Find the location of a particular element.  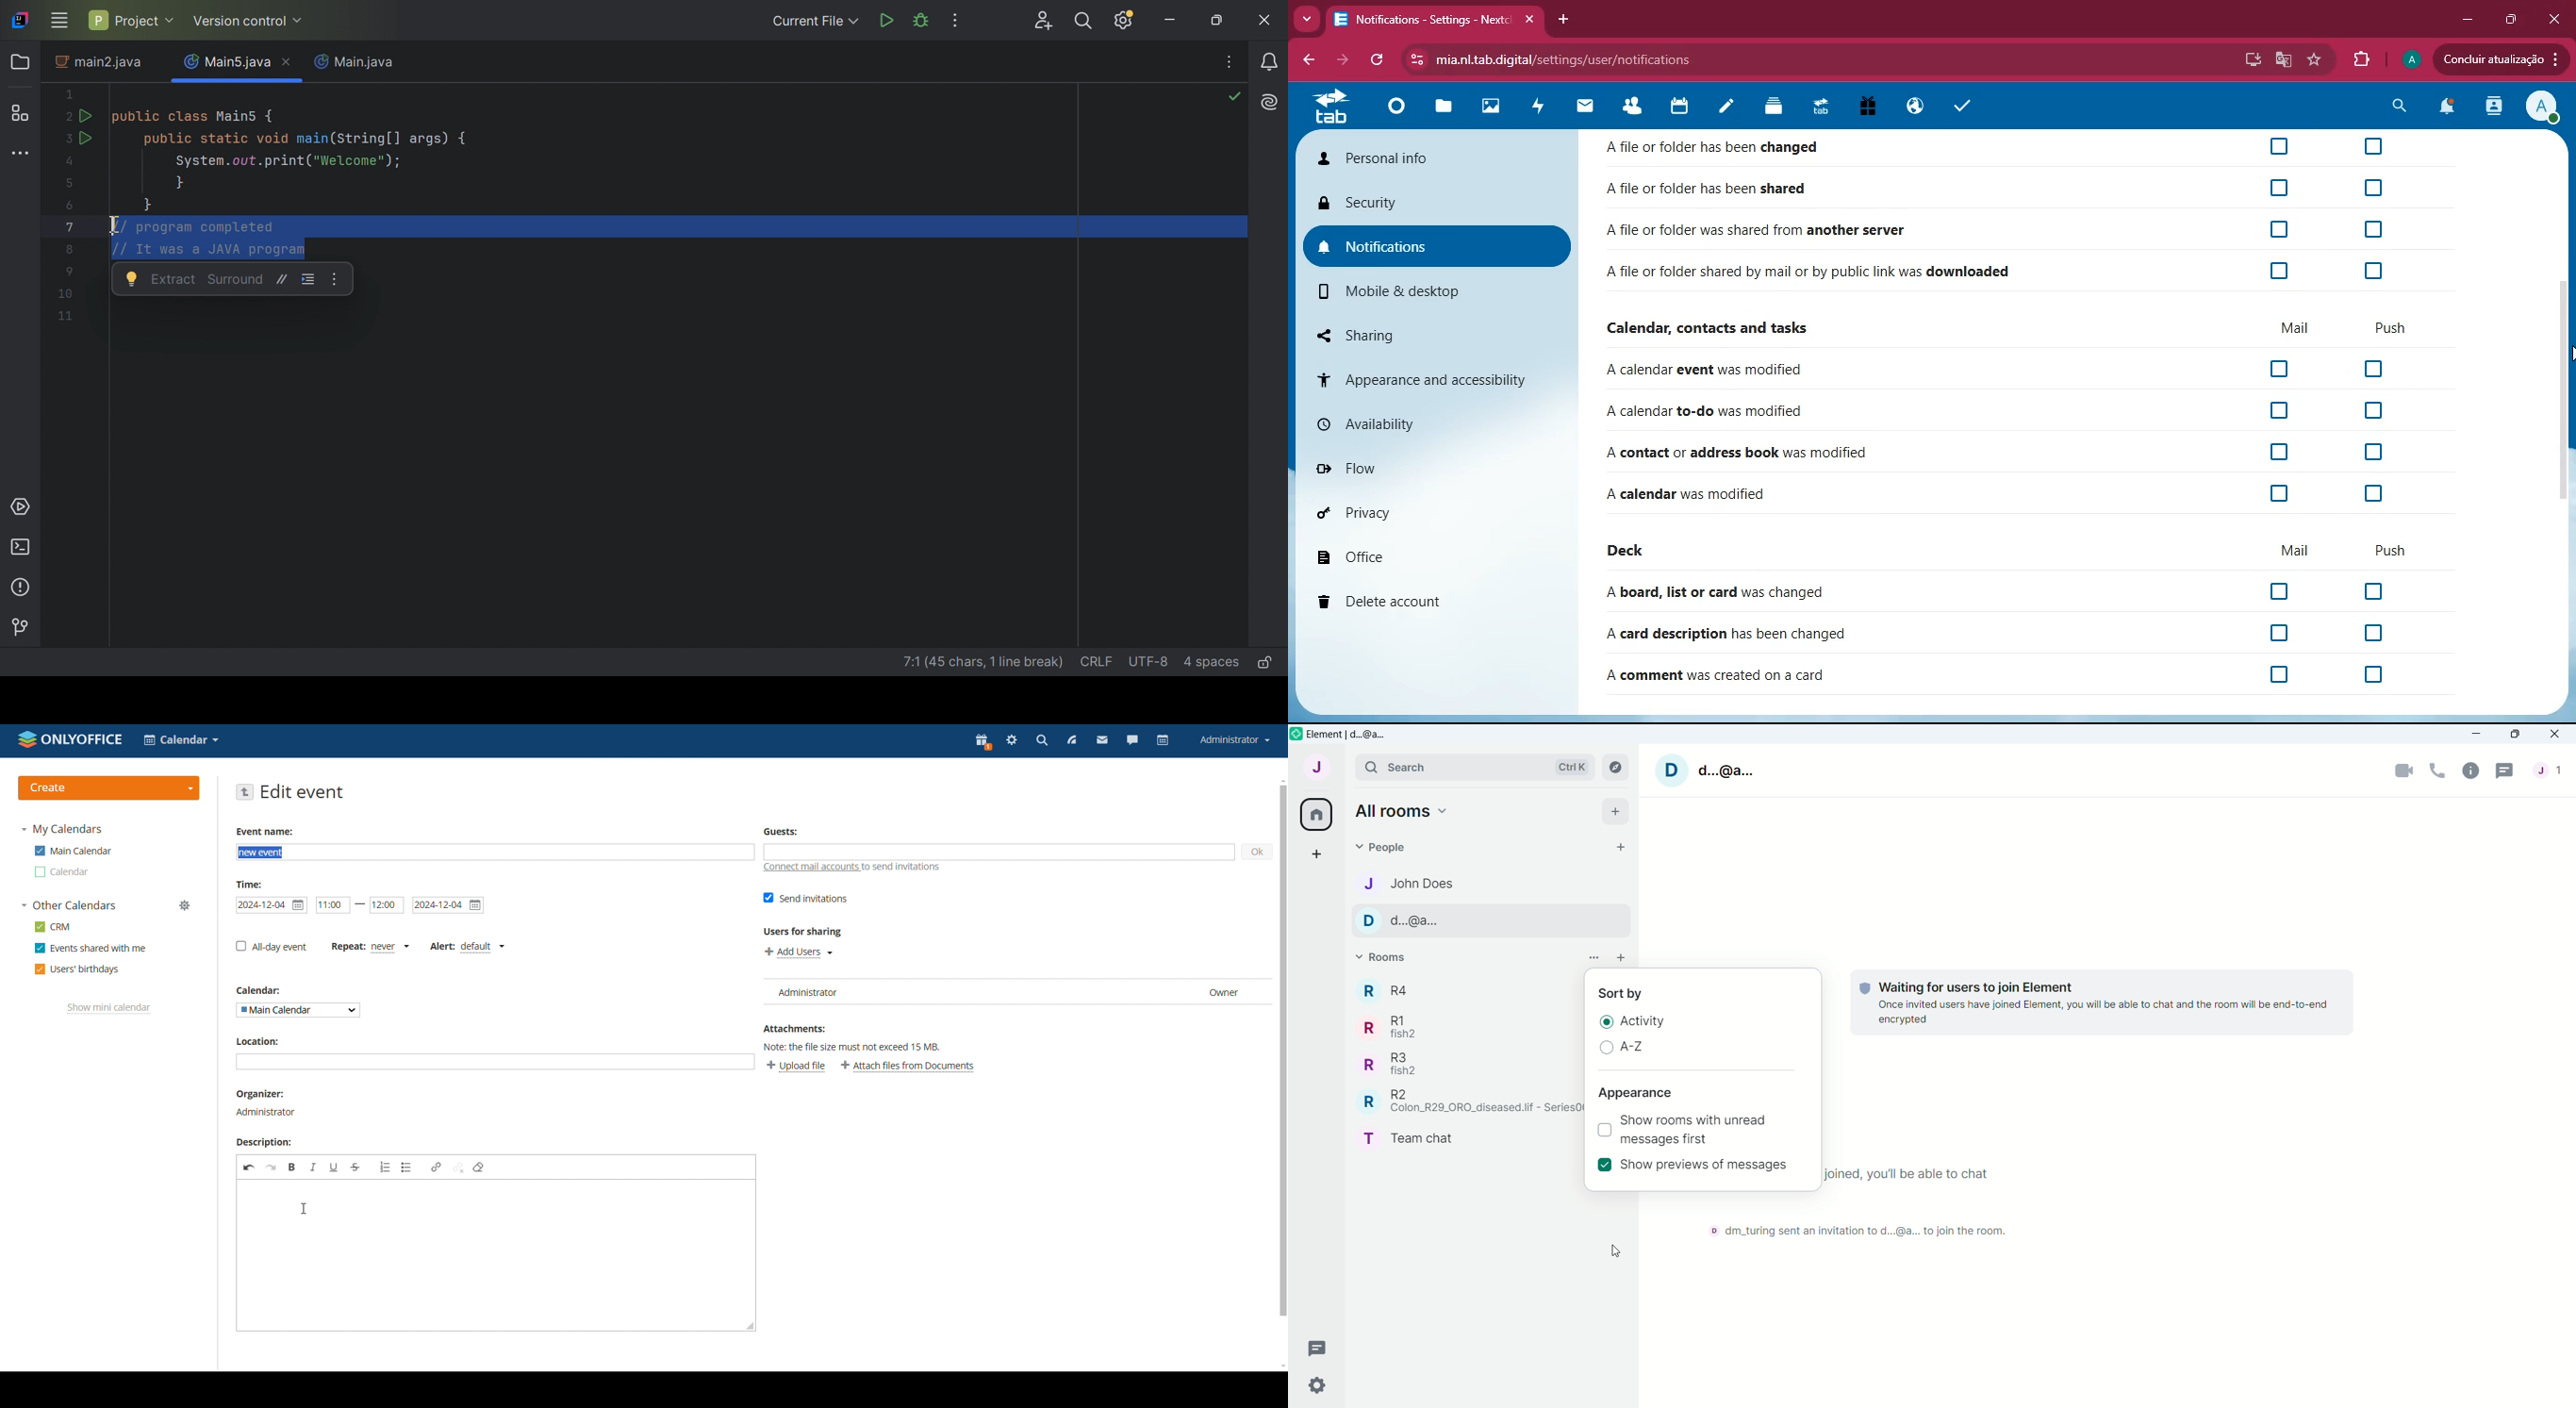

scroll bar  is located at coordinates (2561, 389).